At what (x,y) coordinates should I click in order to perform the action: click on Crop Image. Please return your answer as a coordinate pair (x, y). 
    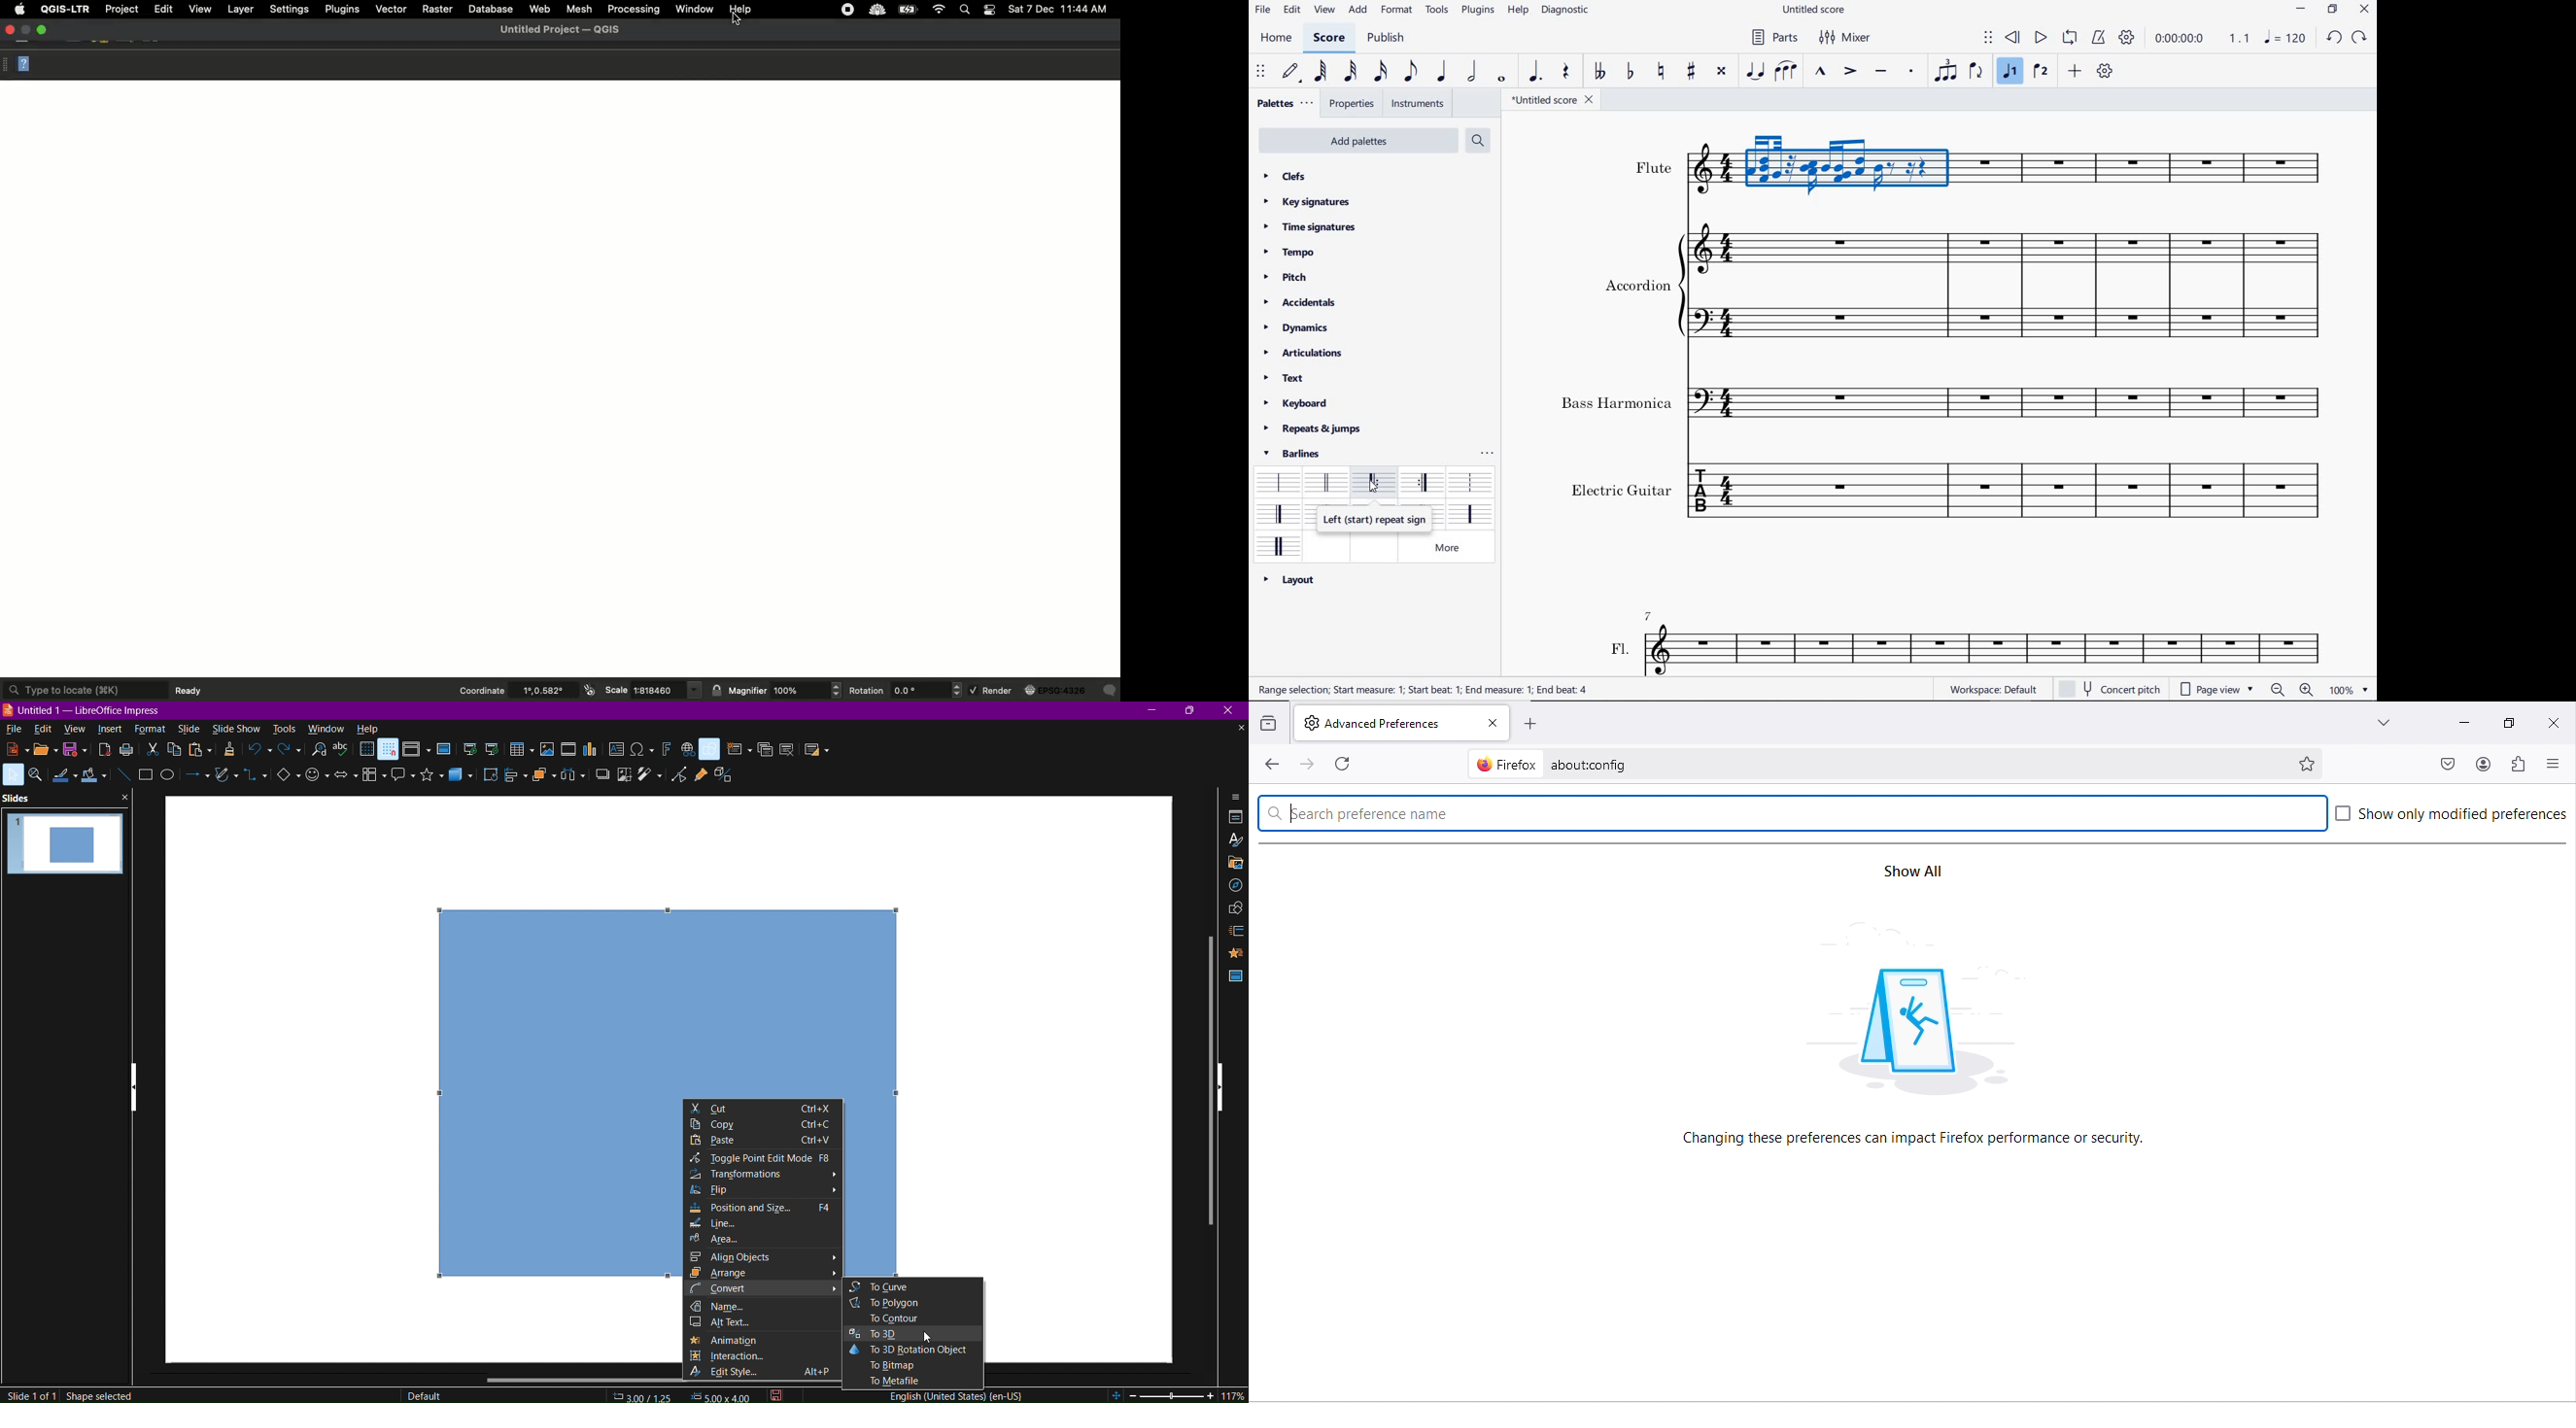
    Looking at the image, I should click on (622, 778).